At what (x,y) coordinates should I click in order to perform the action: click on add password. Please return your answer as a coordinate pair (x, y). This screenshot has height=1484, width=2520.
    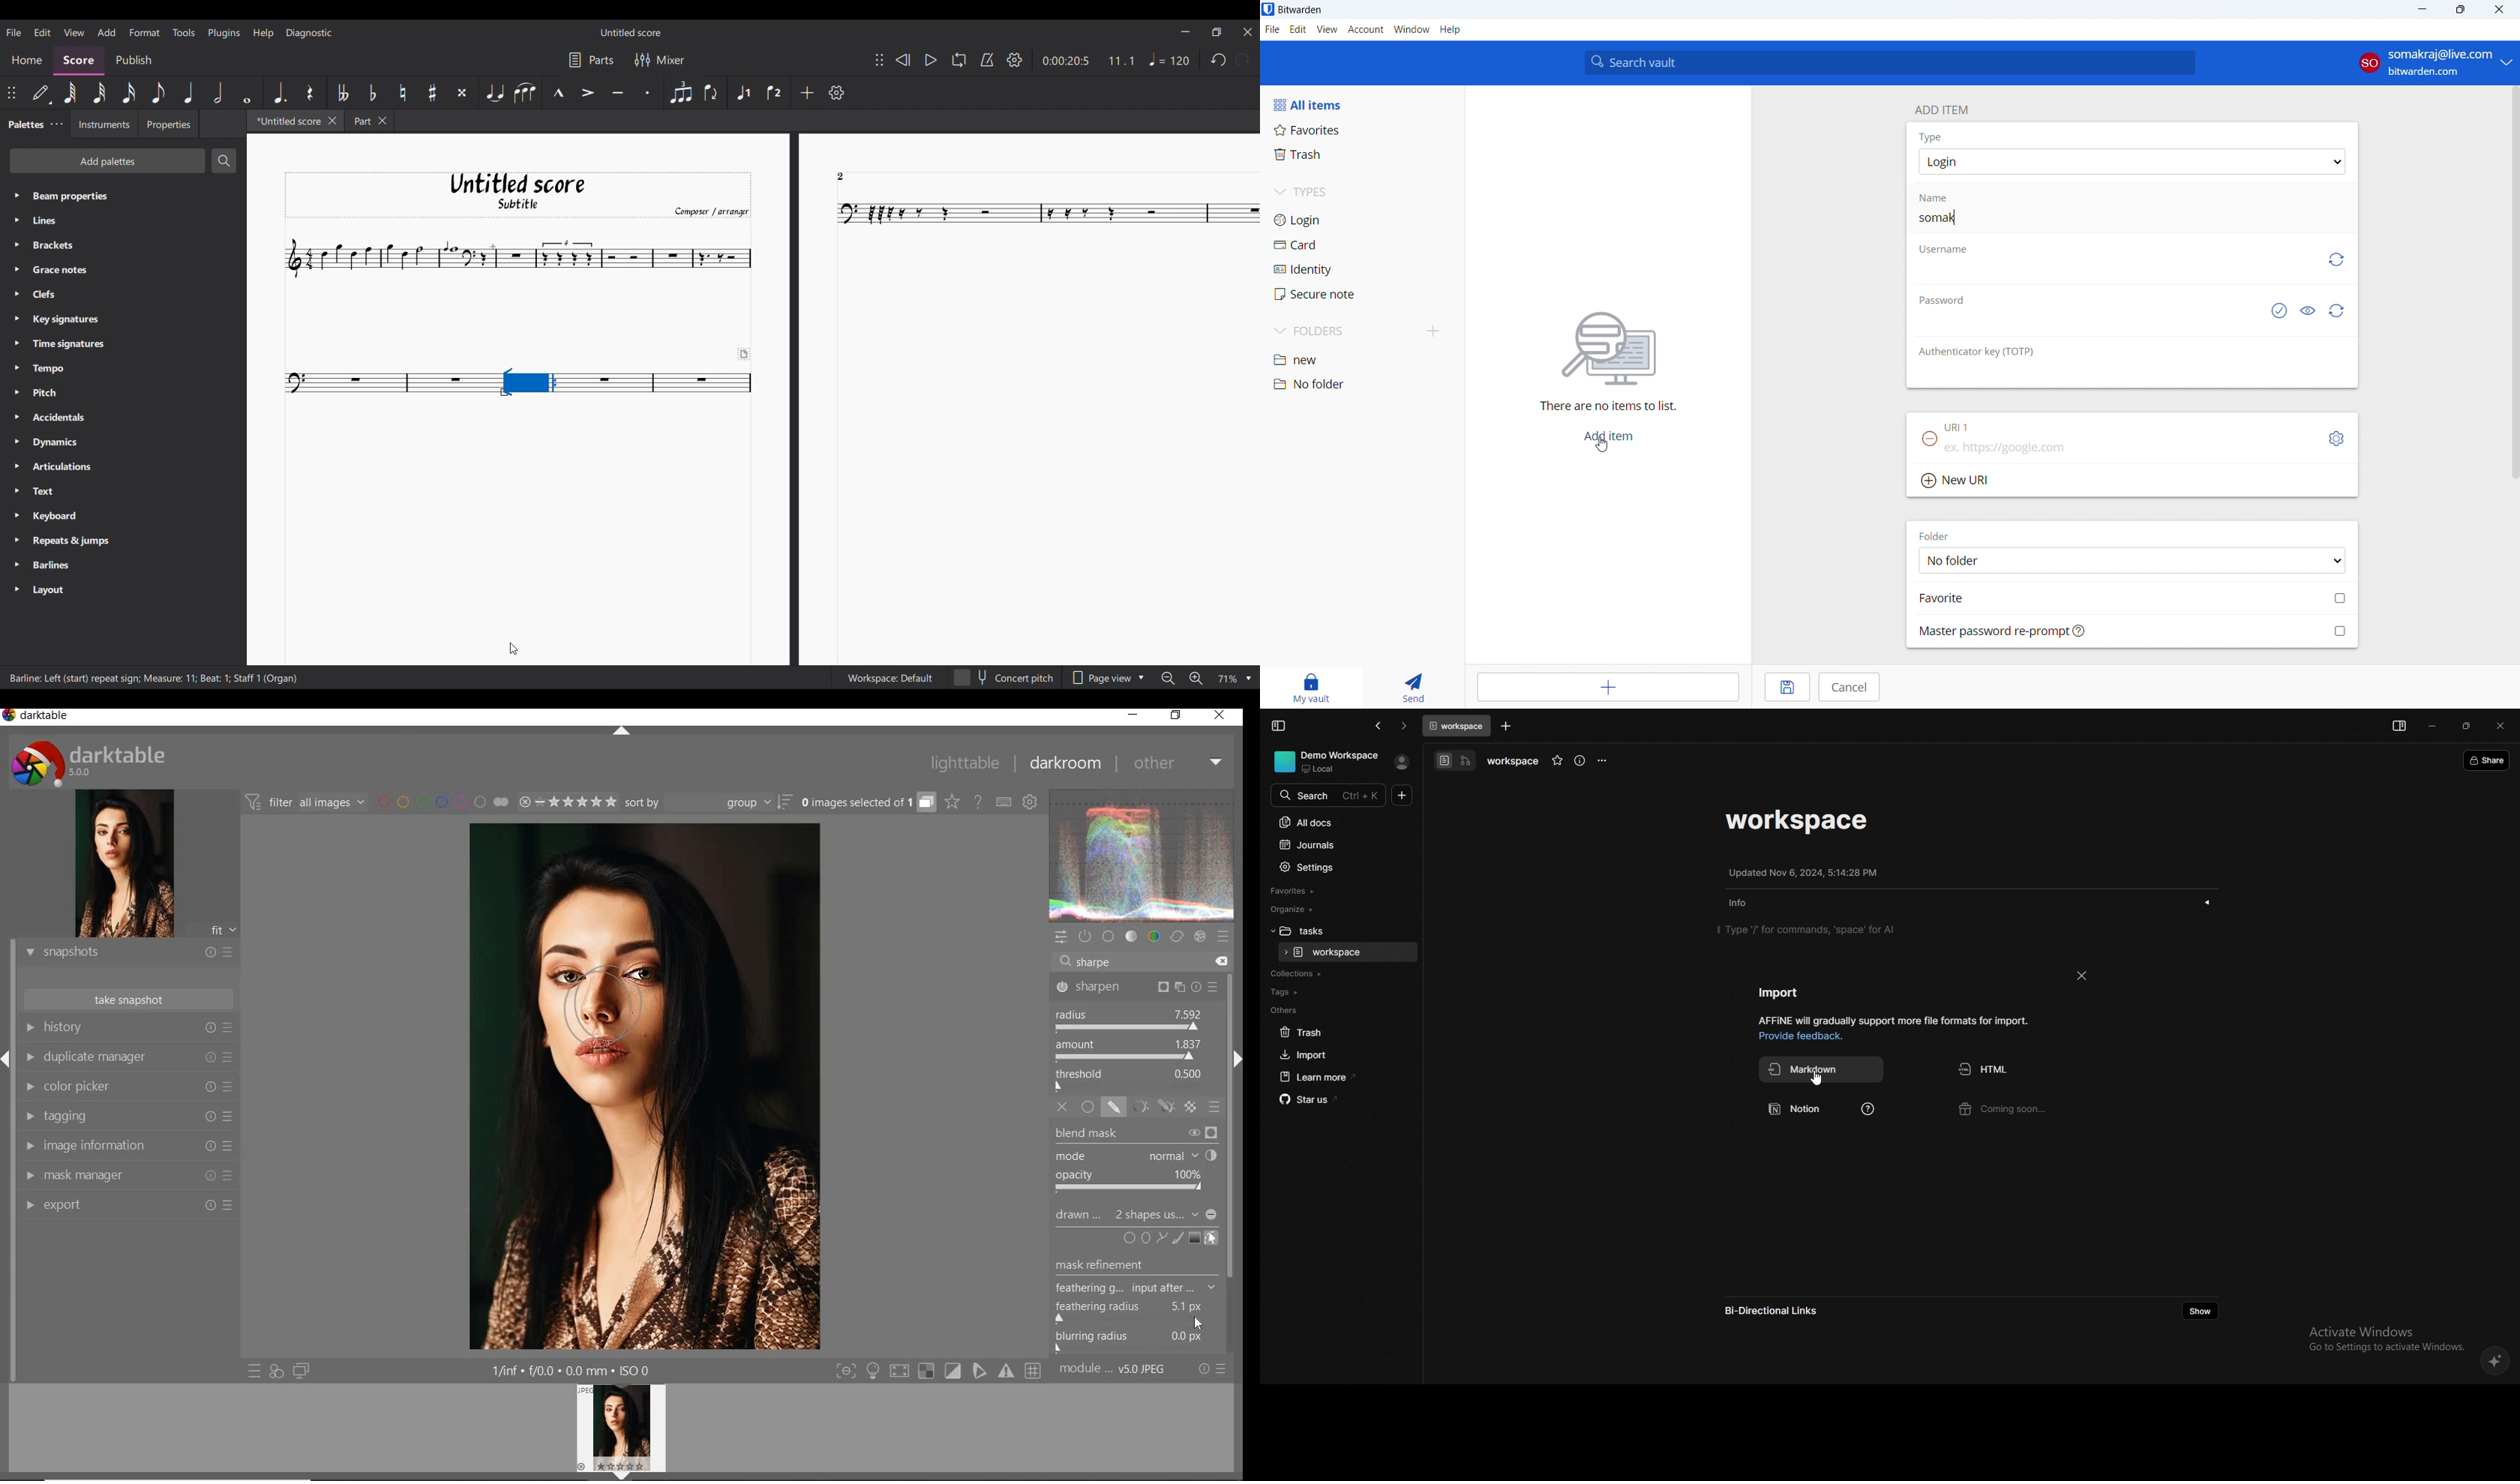
    Looking at the image, I should click on (2082, 324).